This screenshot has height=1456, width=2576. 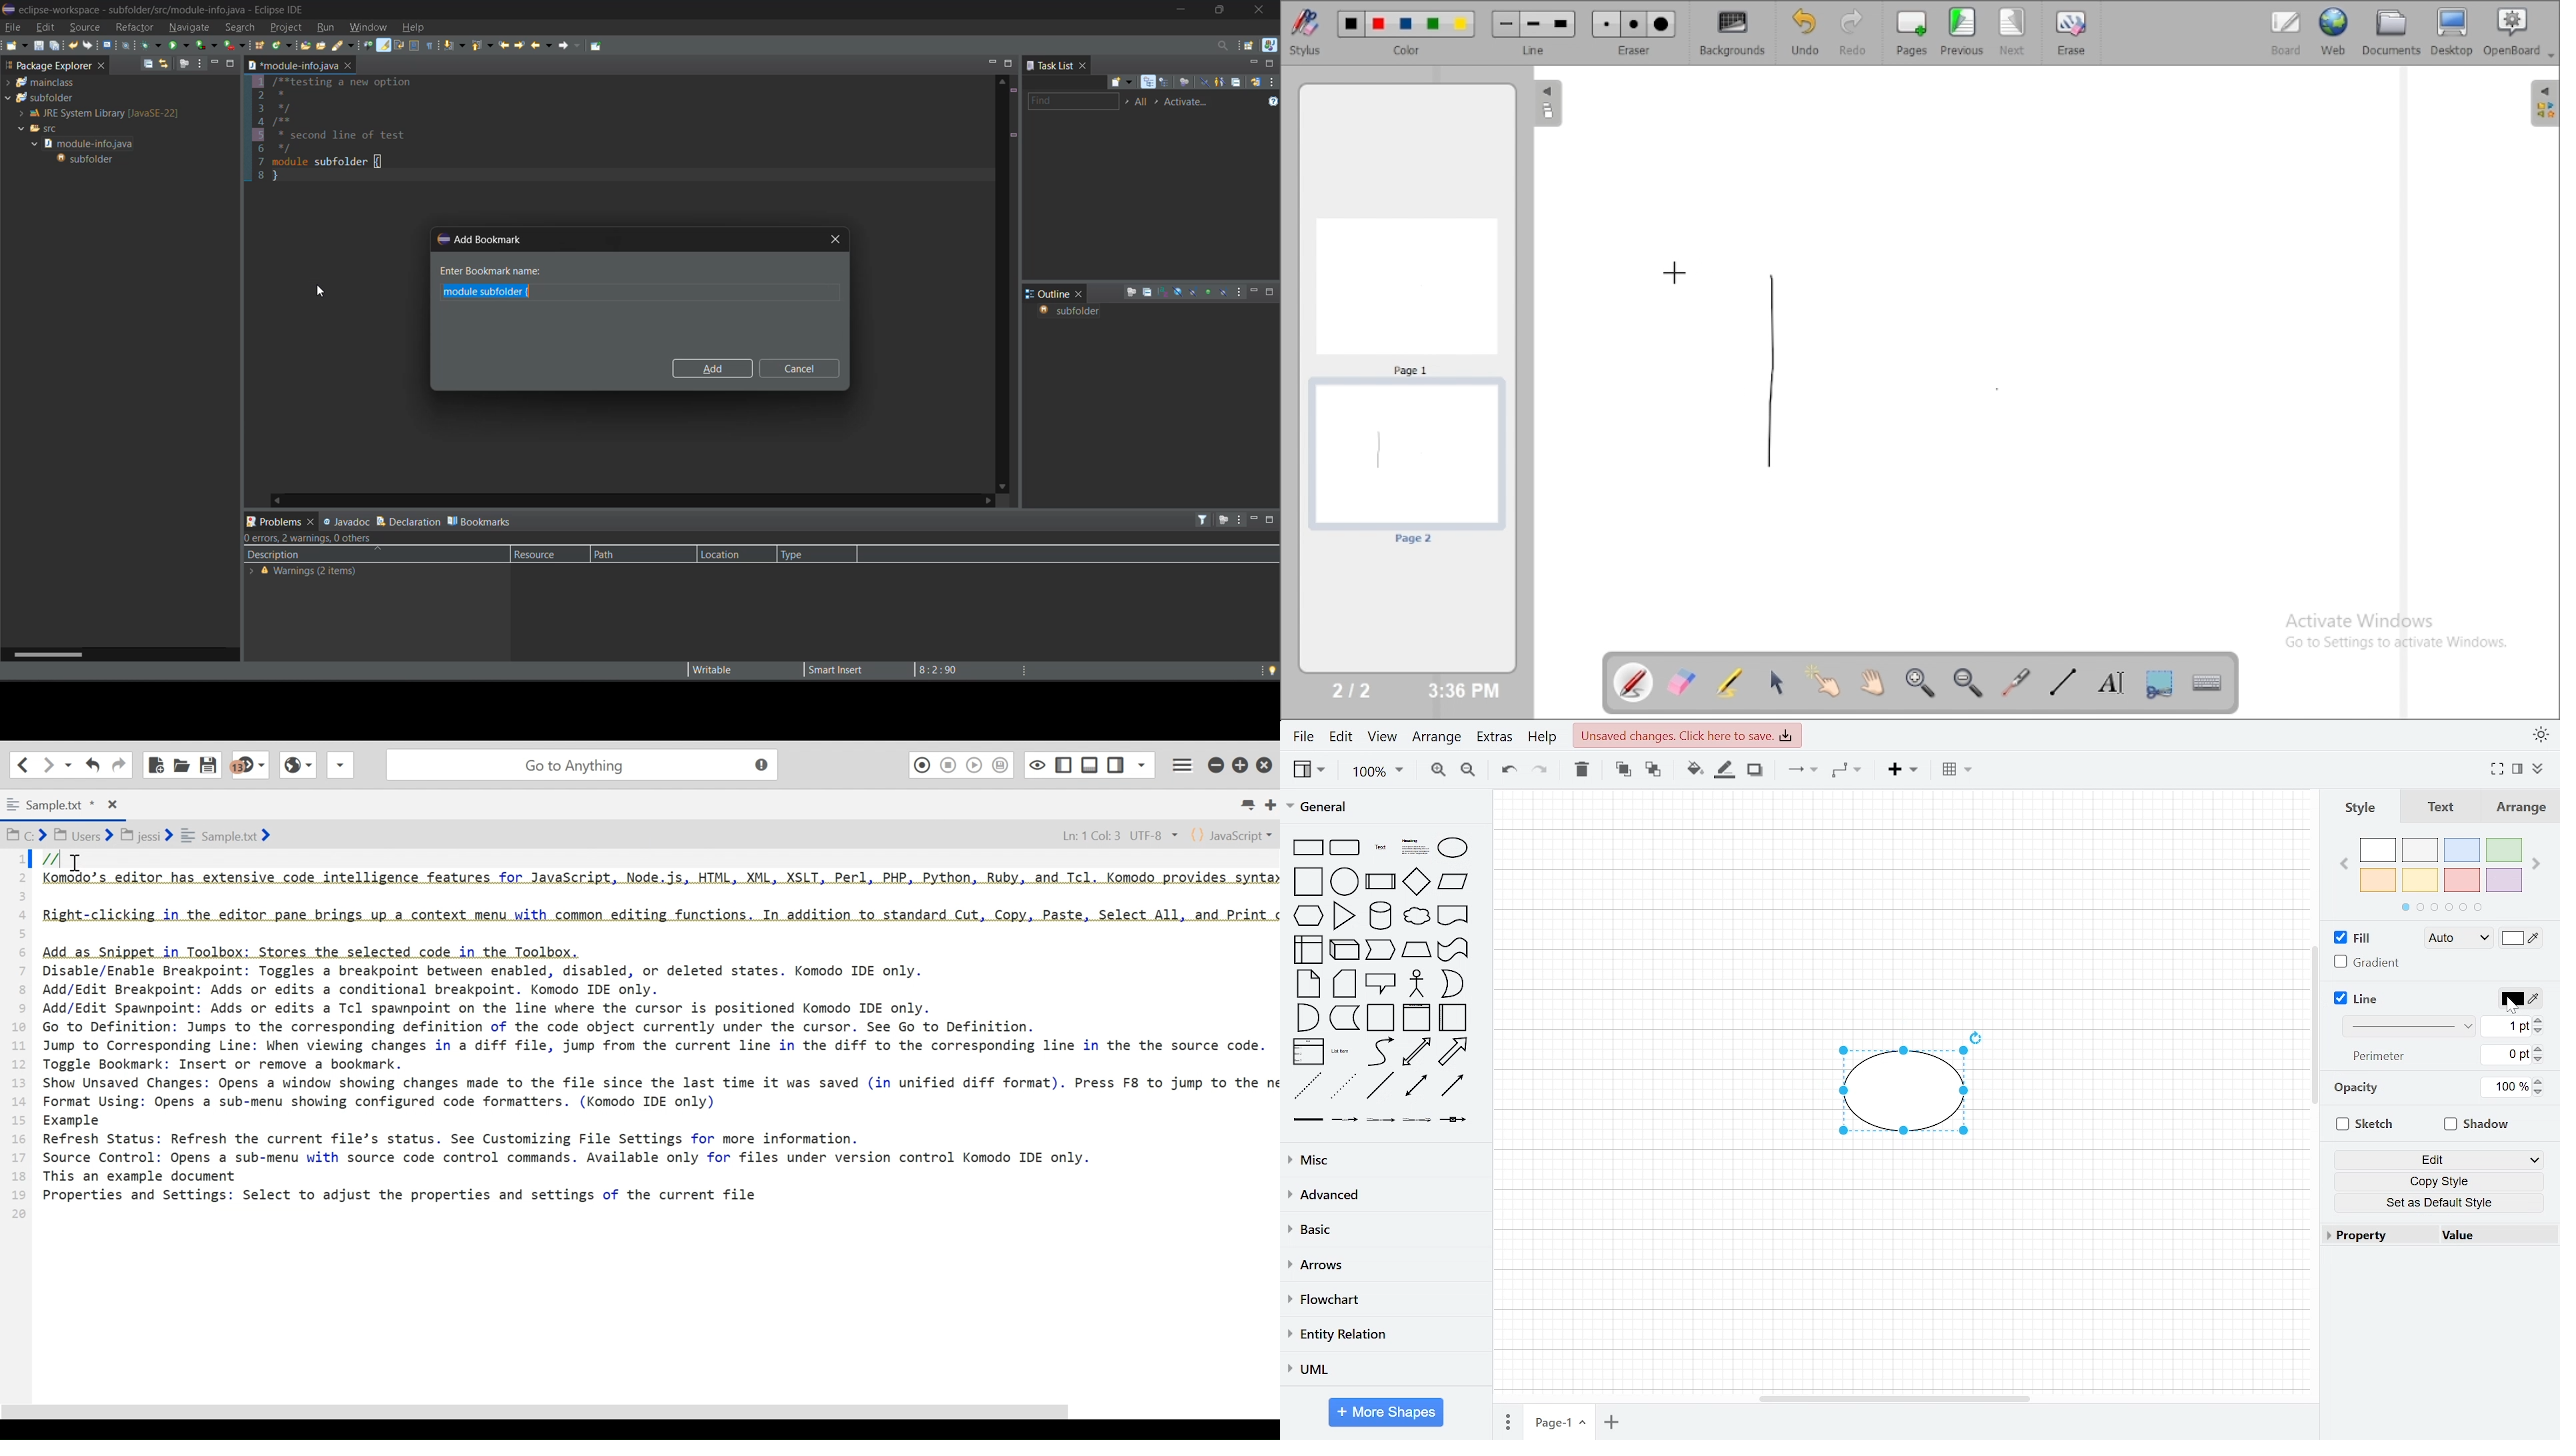 What do you see at coordinates (1417, 917) in the screenshot?
I see `cloud` at bounding box center [1417, 917].